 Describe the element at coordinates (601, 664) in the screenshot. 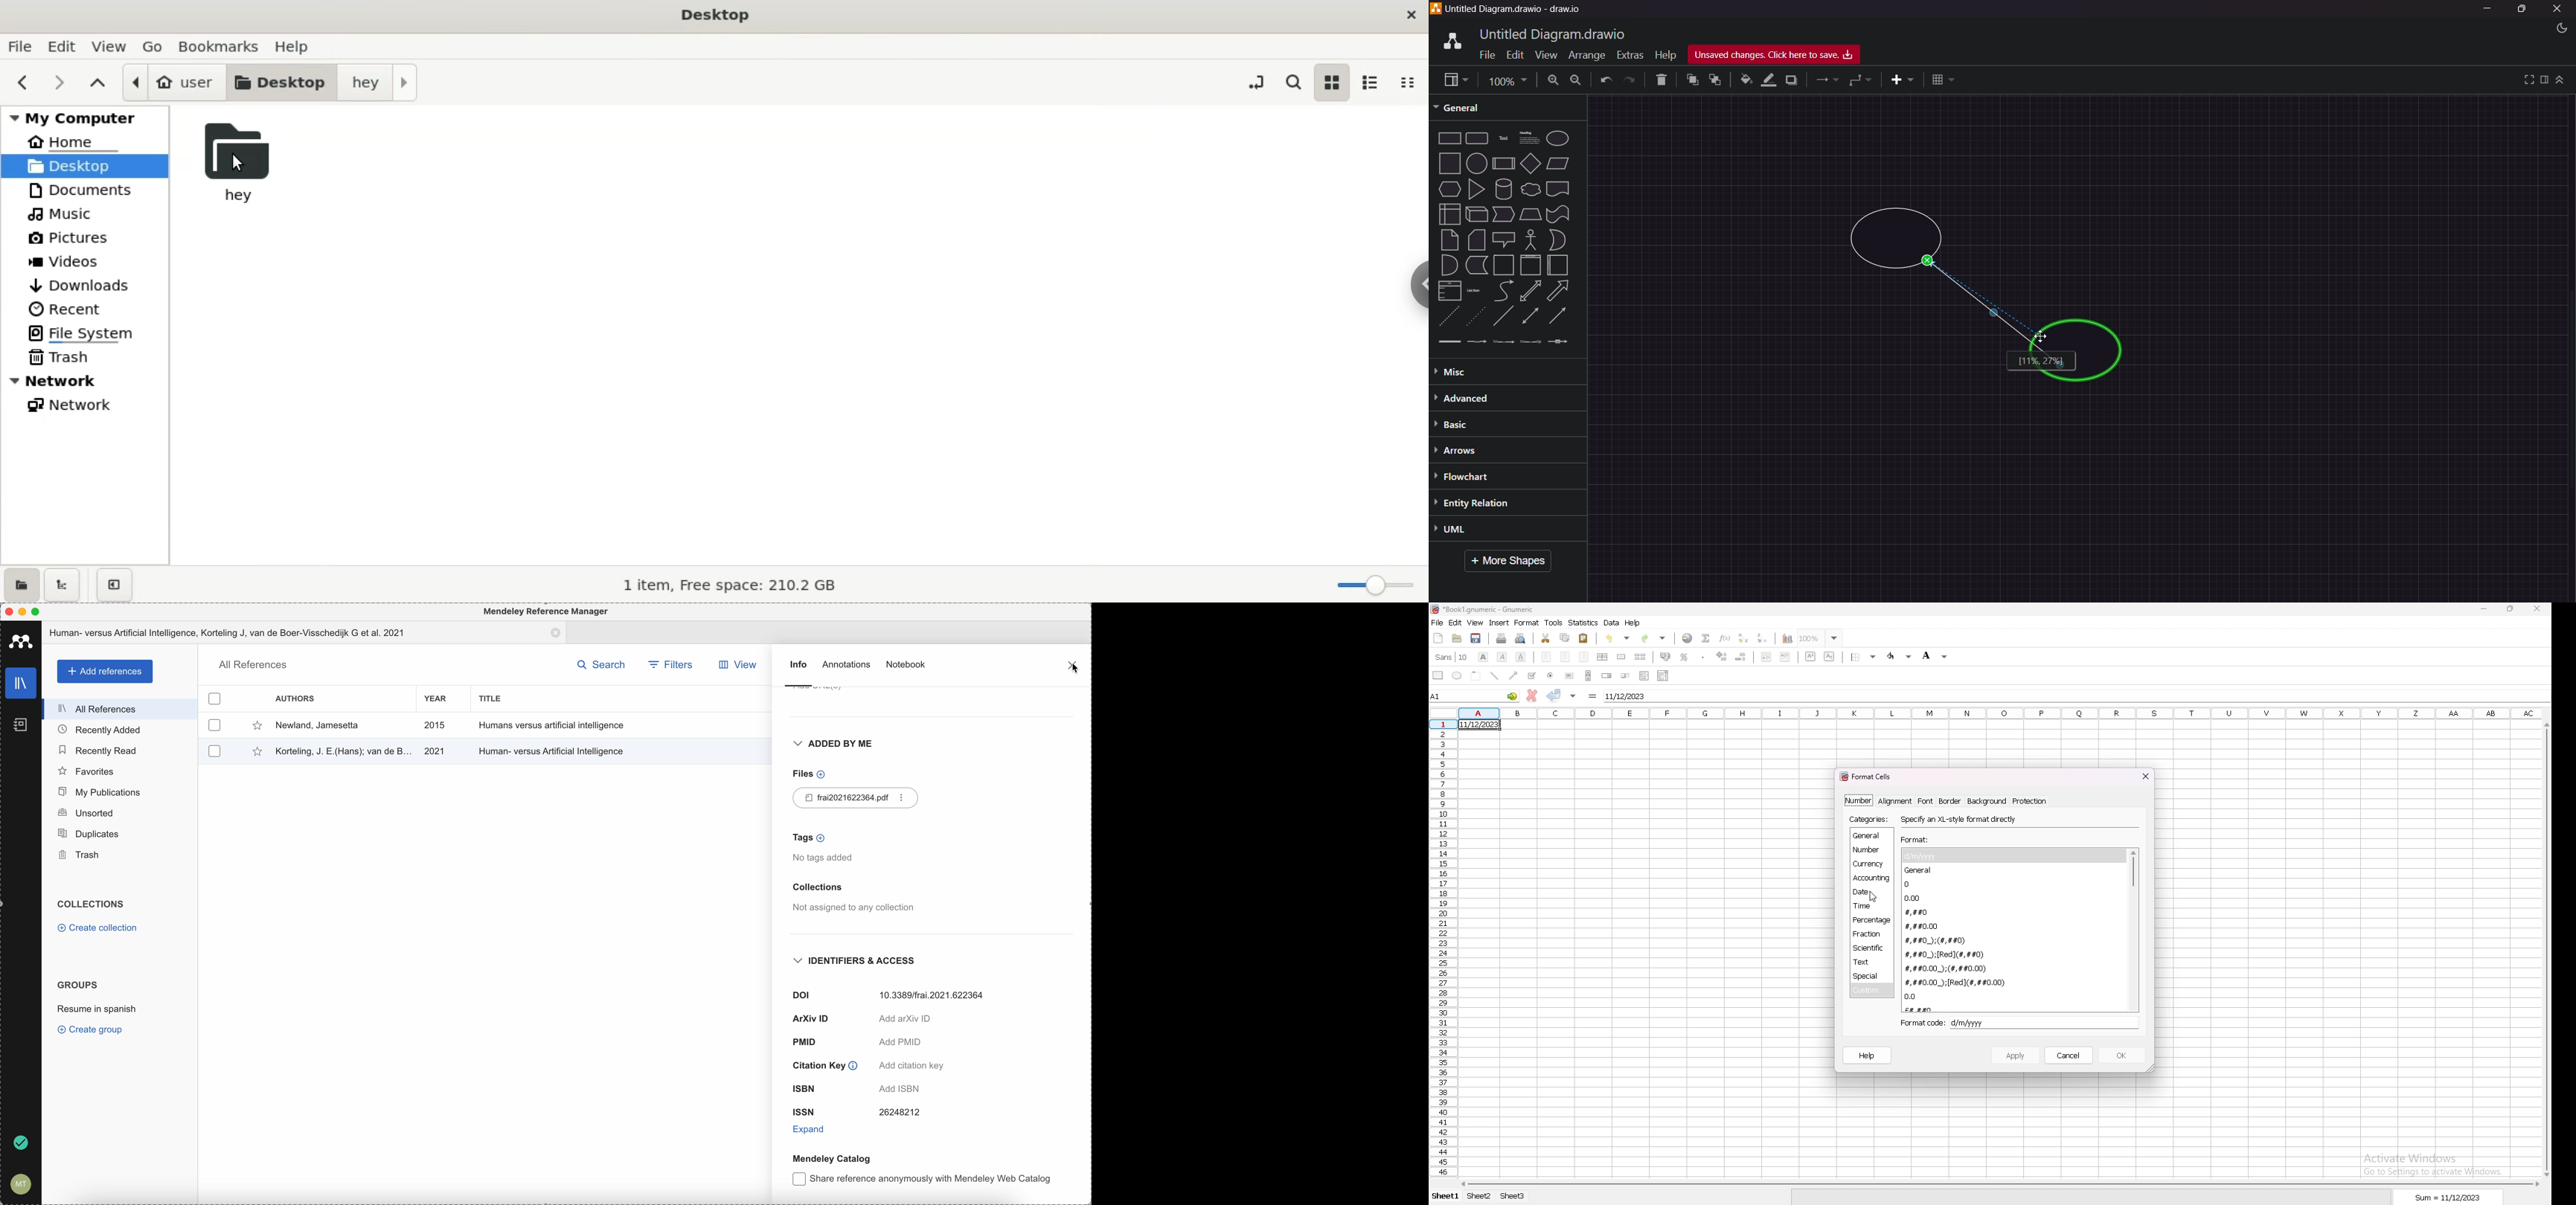

I see `search` at that location.